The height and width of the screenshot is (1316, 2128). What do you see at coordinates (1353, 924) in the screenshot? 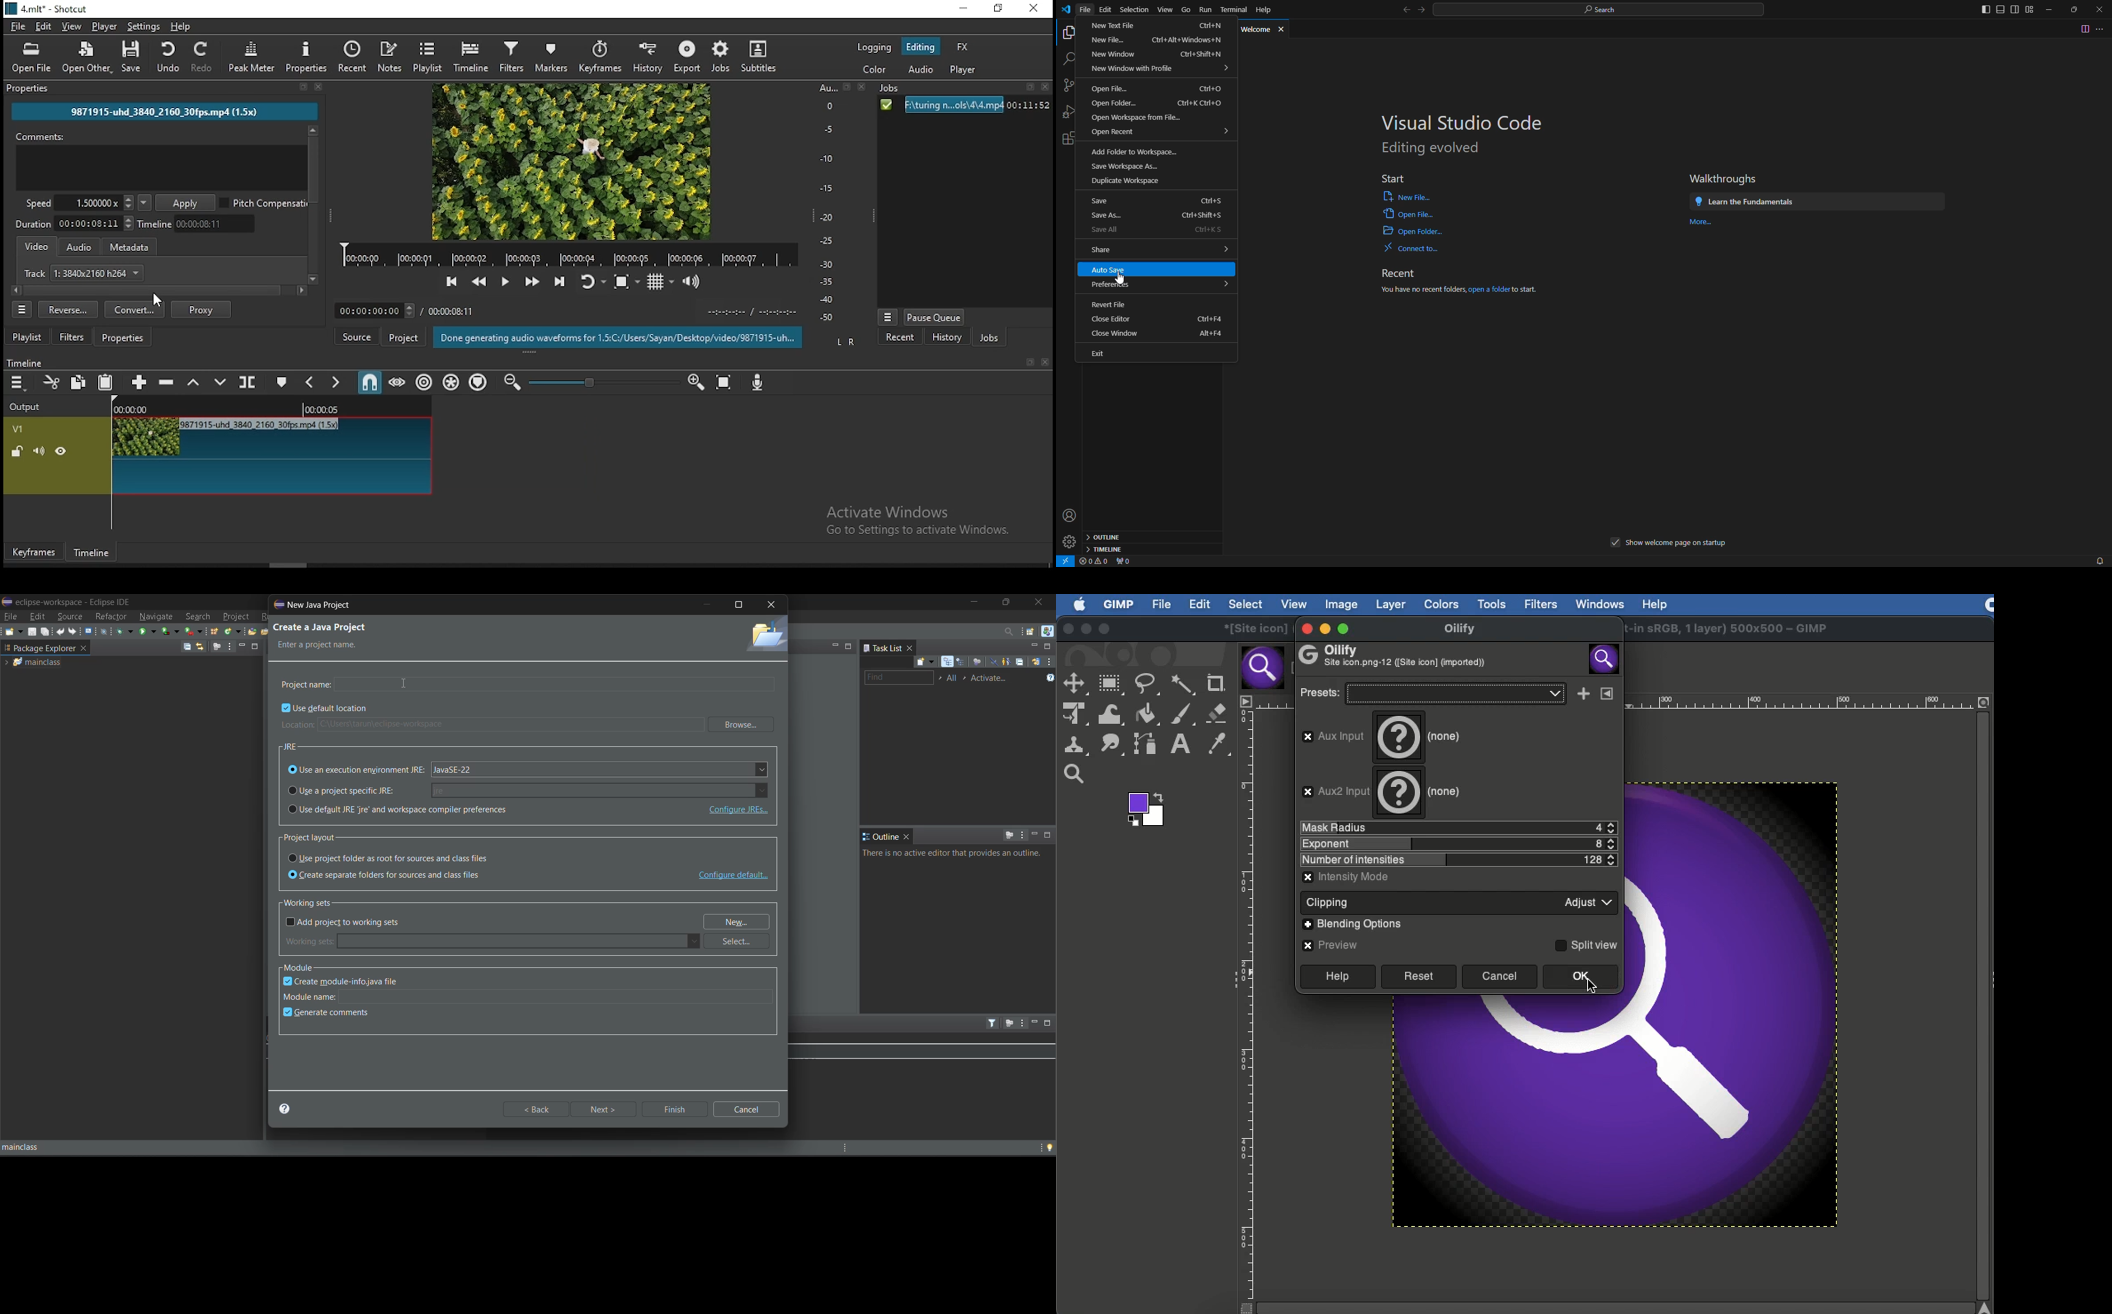
I see `Blending options` at bounding box center [1353, 924].